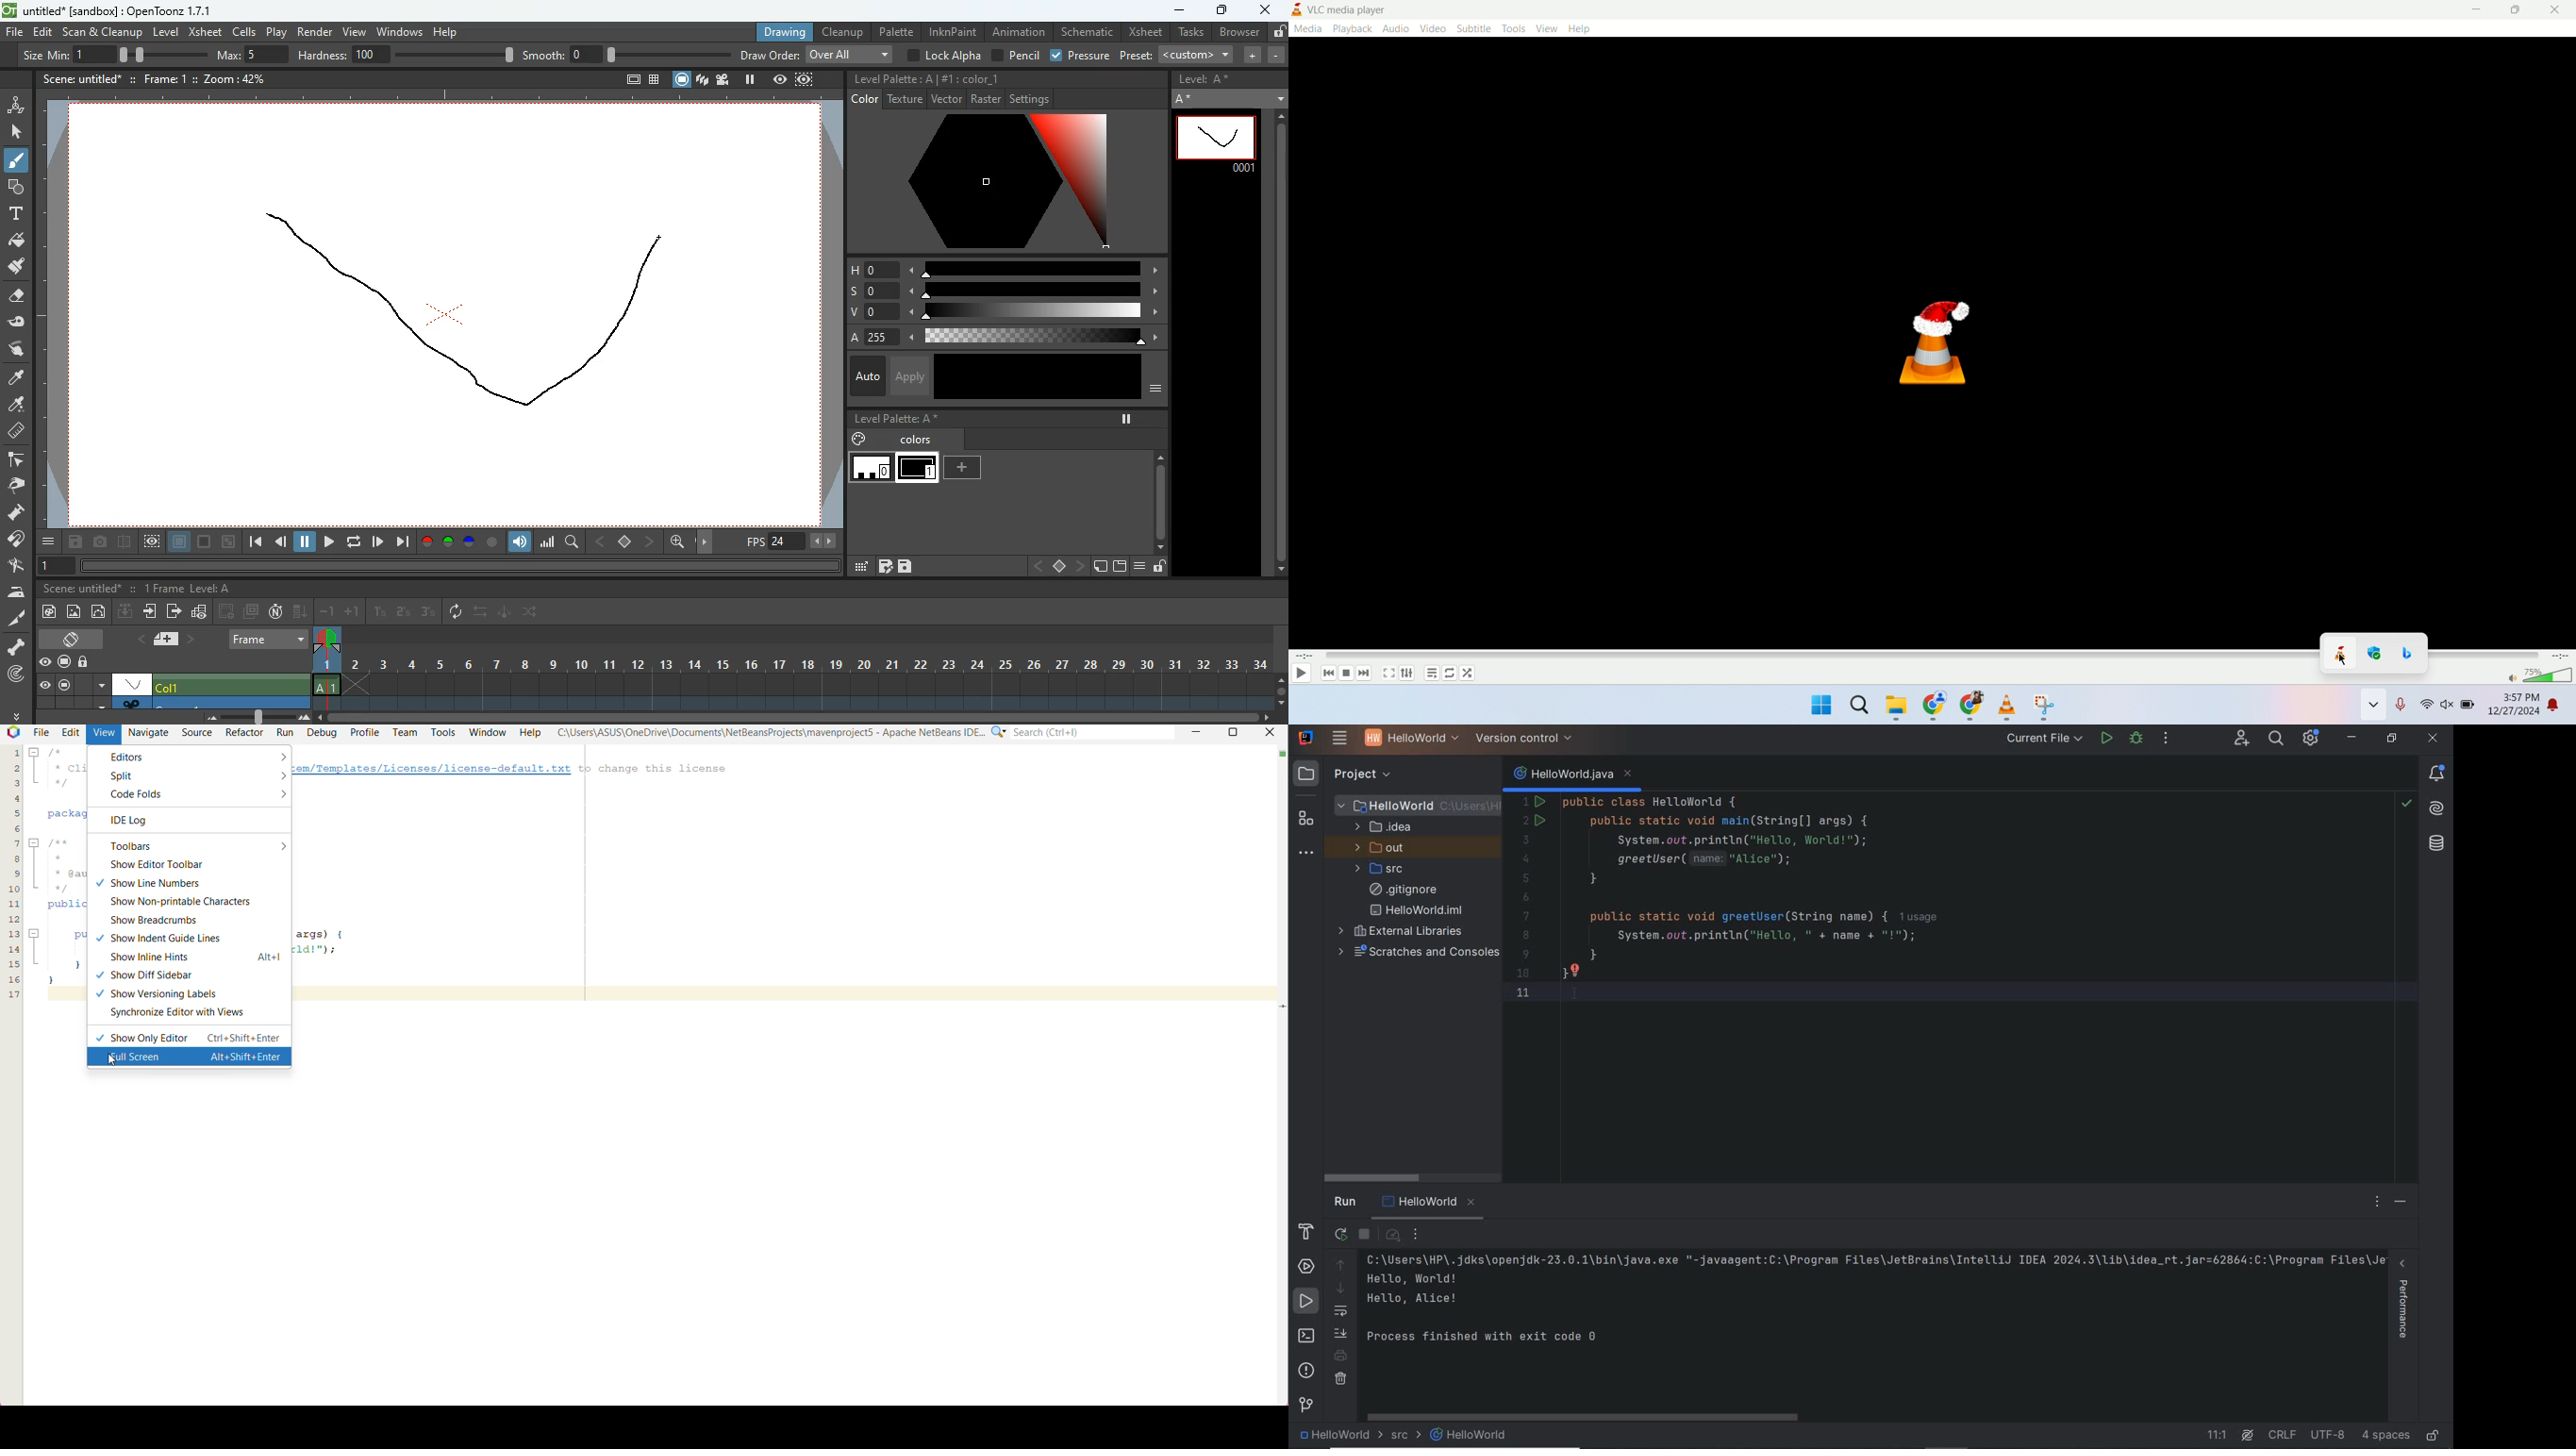 The width and height of the screenshot is (2576, 1456). I want to click on unlock, so click(1278, 31).